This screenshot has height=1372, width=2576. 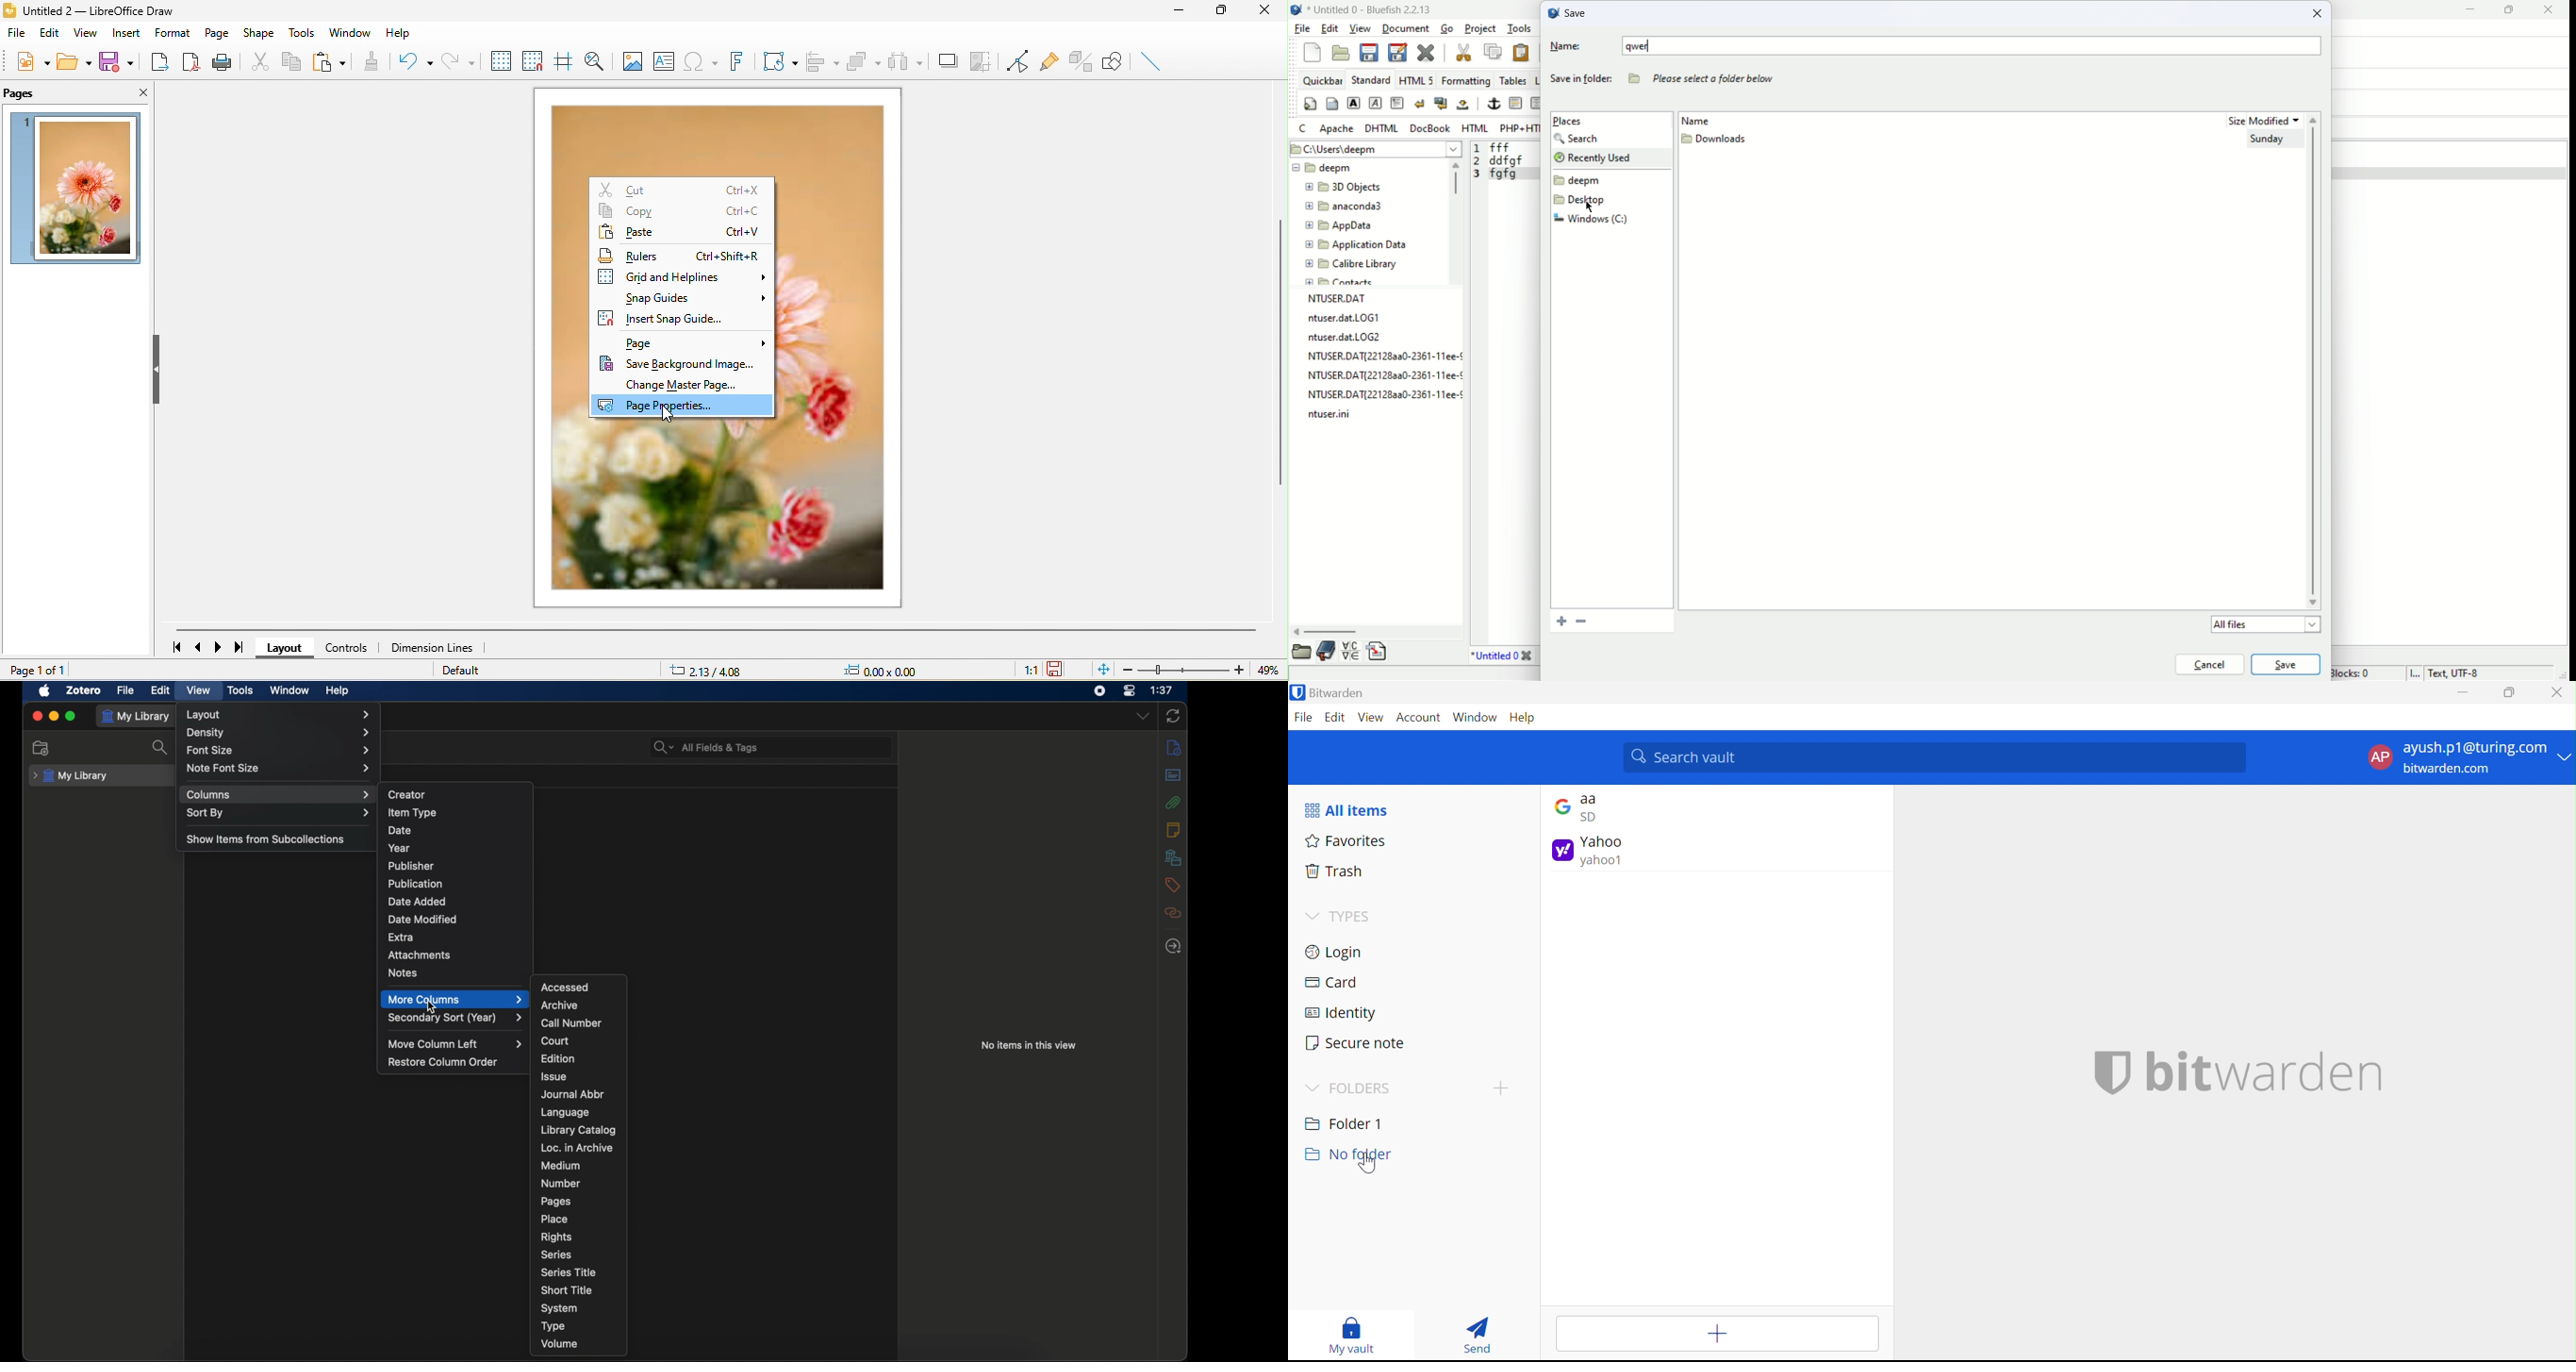 What do you see at coordinates (303, 30) in the screenshot?
I see `tools` at bounding box center [303, 30].